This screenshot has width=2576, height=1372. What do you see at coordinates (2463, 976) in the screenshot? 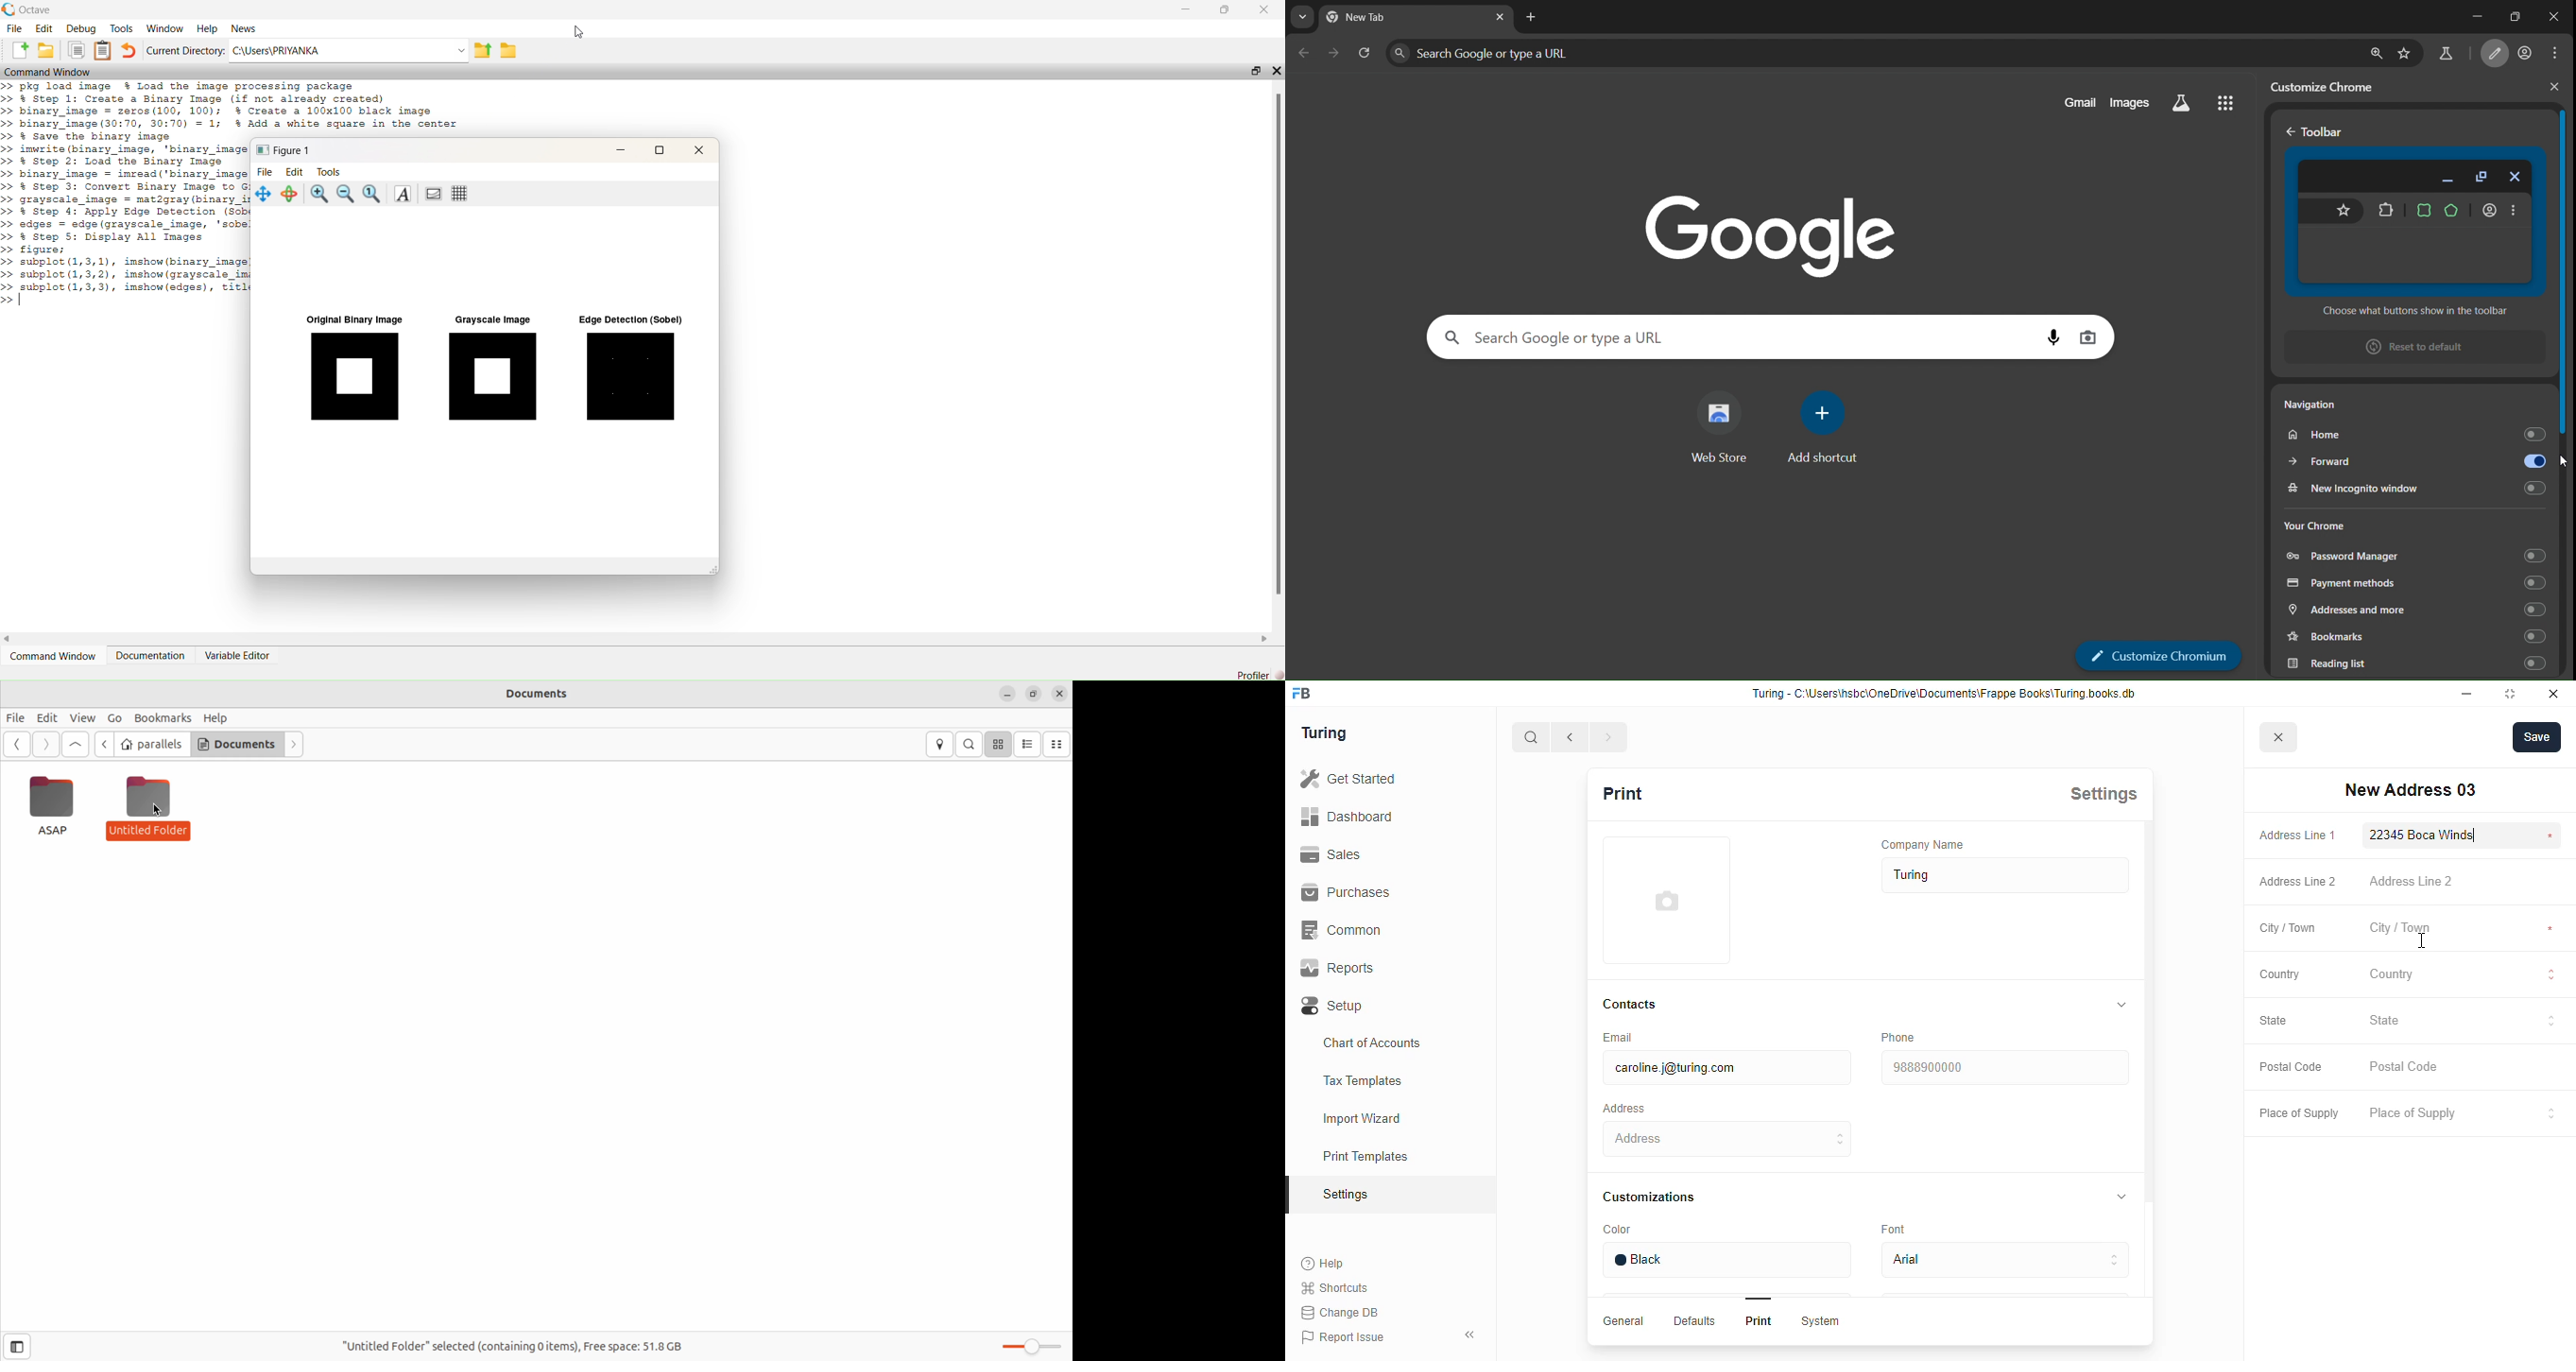
I see `country` at bounding box center [2463, 976].